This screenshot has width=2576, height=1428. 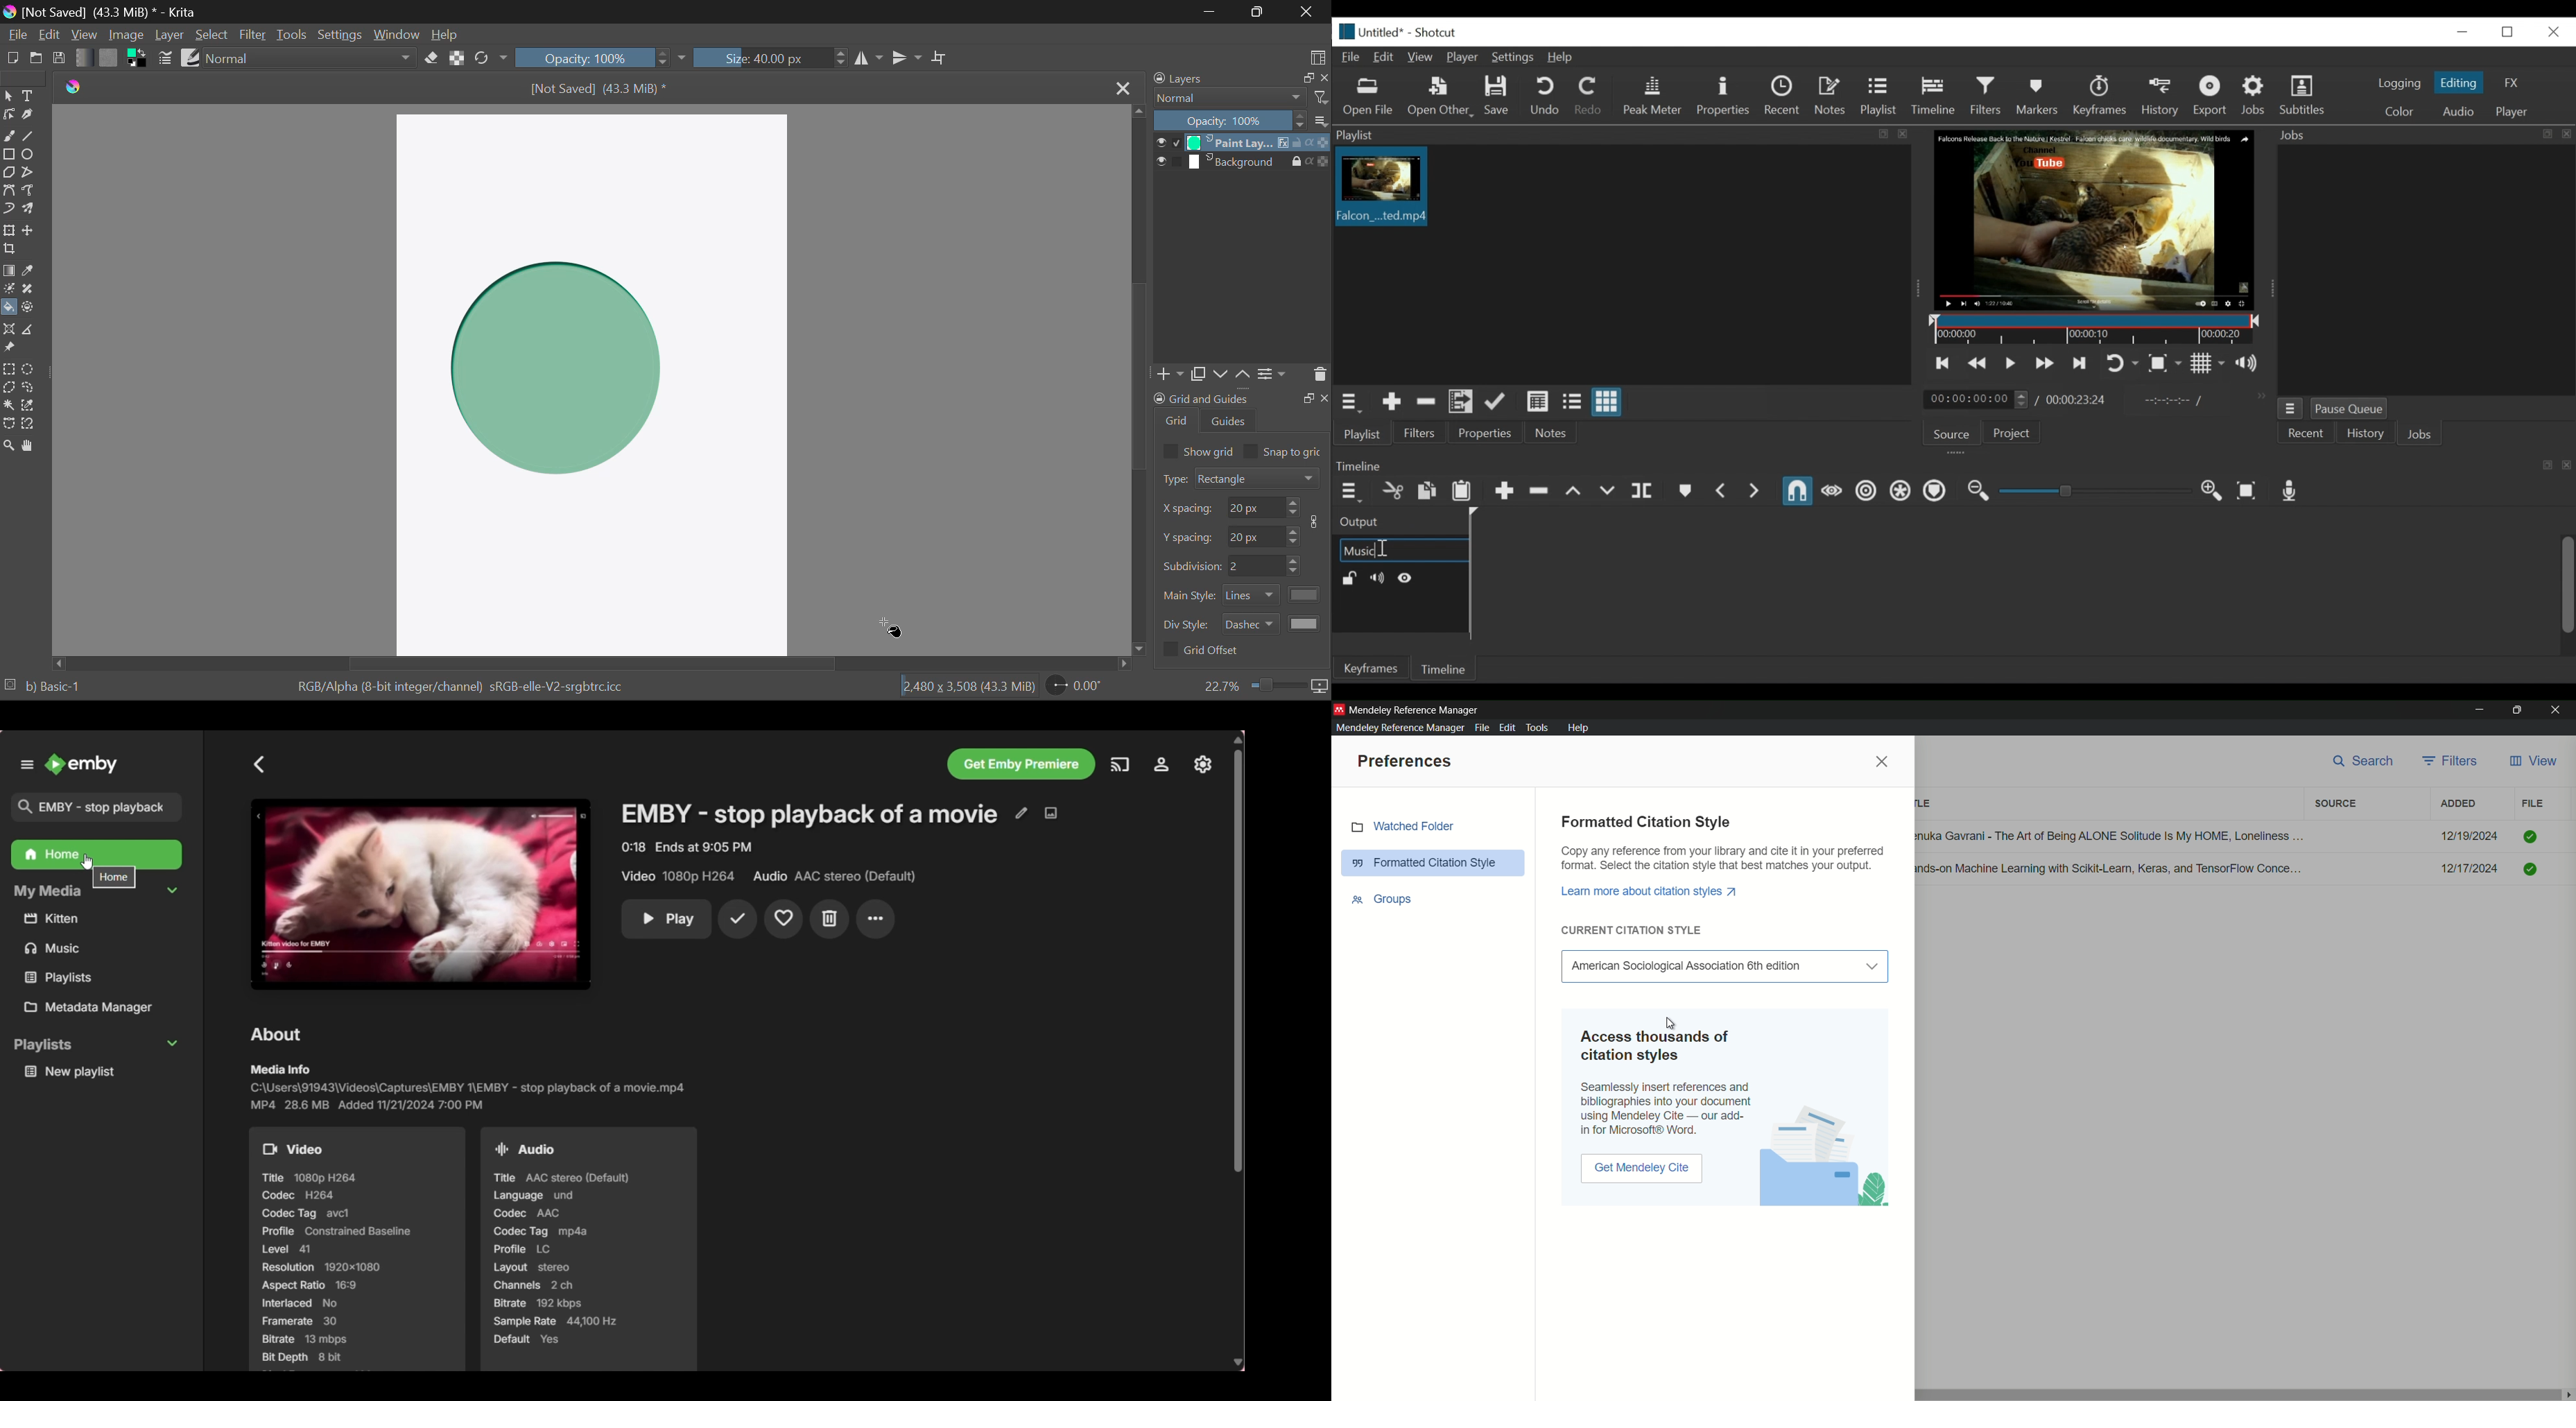 I want to click on Lift, so click(x=1574, y=490).